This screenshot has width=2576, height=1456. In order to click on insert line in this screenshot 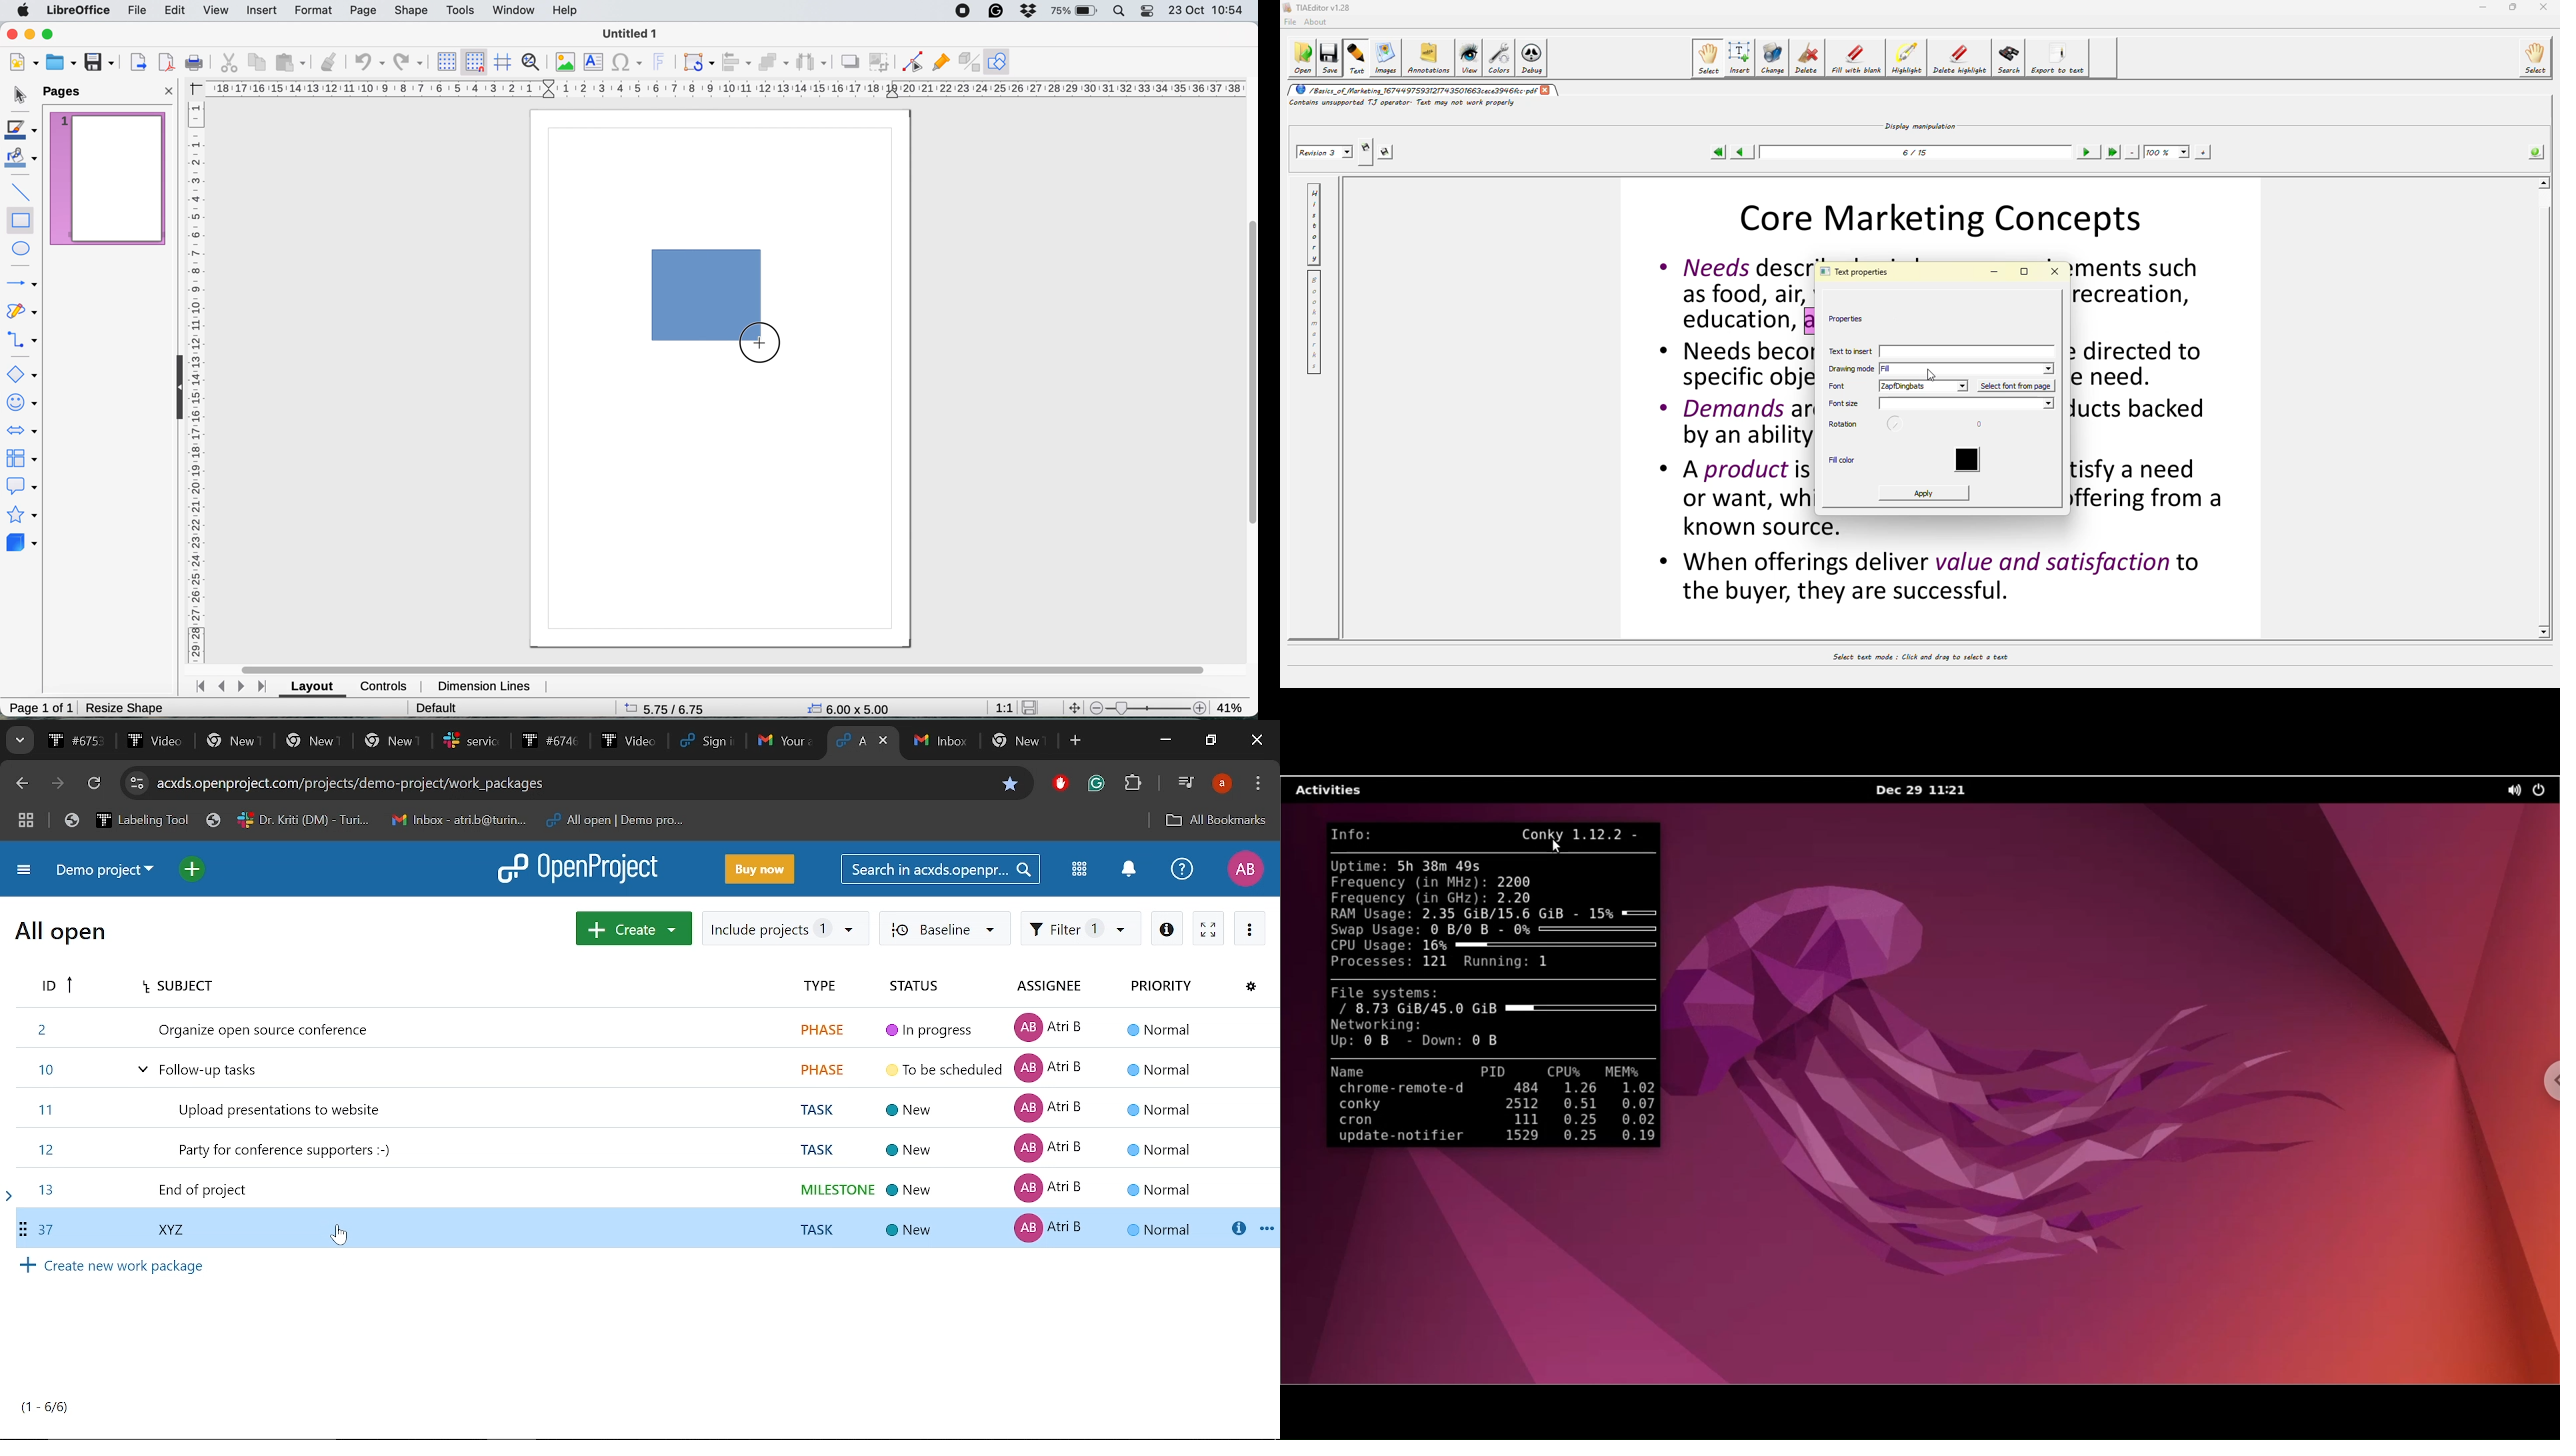, I will do `click(18, 190)`.